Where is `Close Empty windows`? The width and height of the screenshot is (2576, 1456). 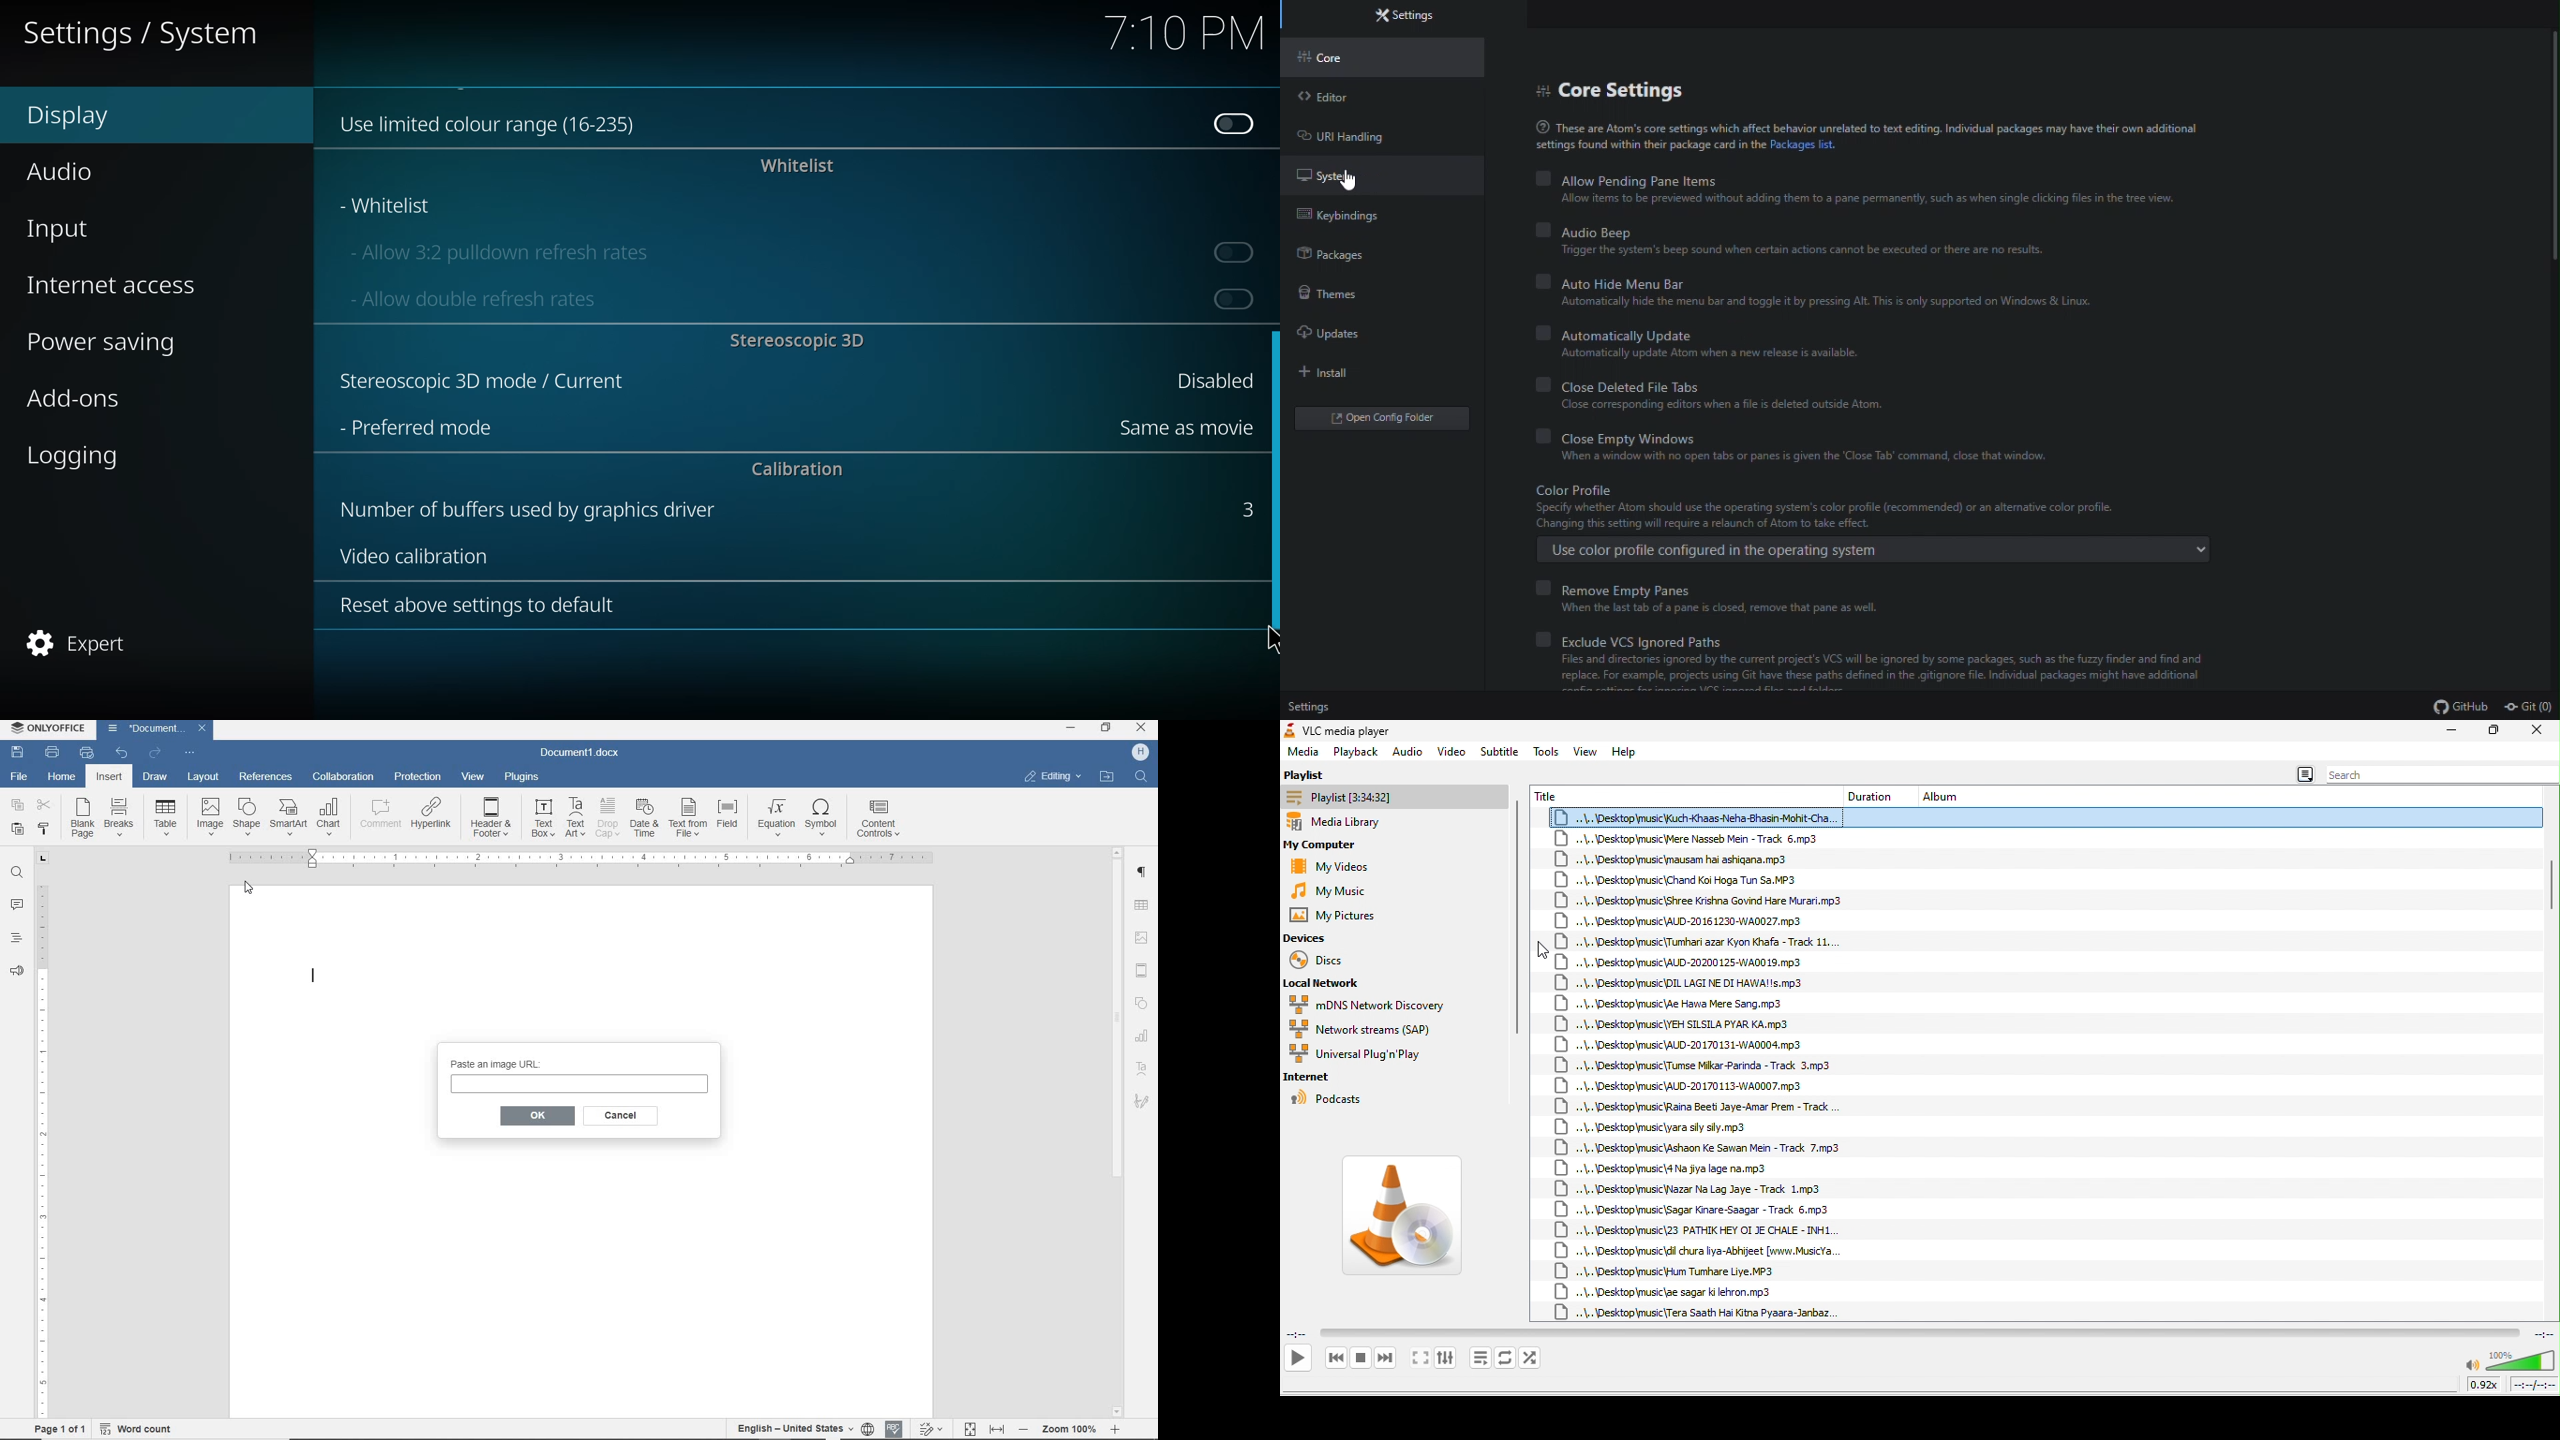
Close Empty windows is located at coordinates (1612, 436).